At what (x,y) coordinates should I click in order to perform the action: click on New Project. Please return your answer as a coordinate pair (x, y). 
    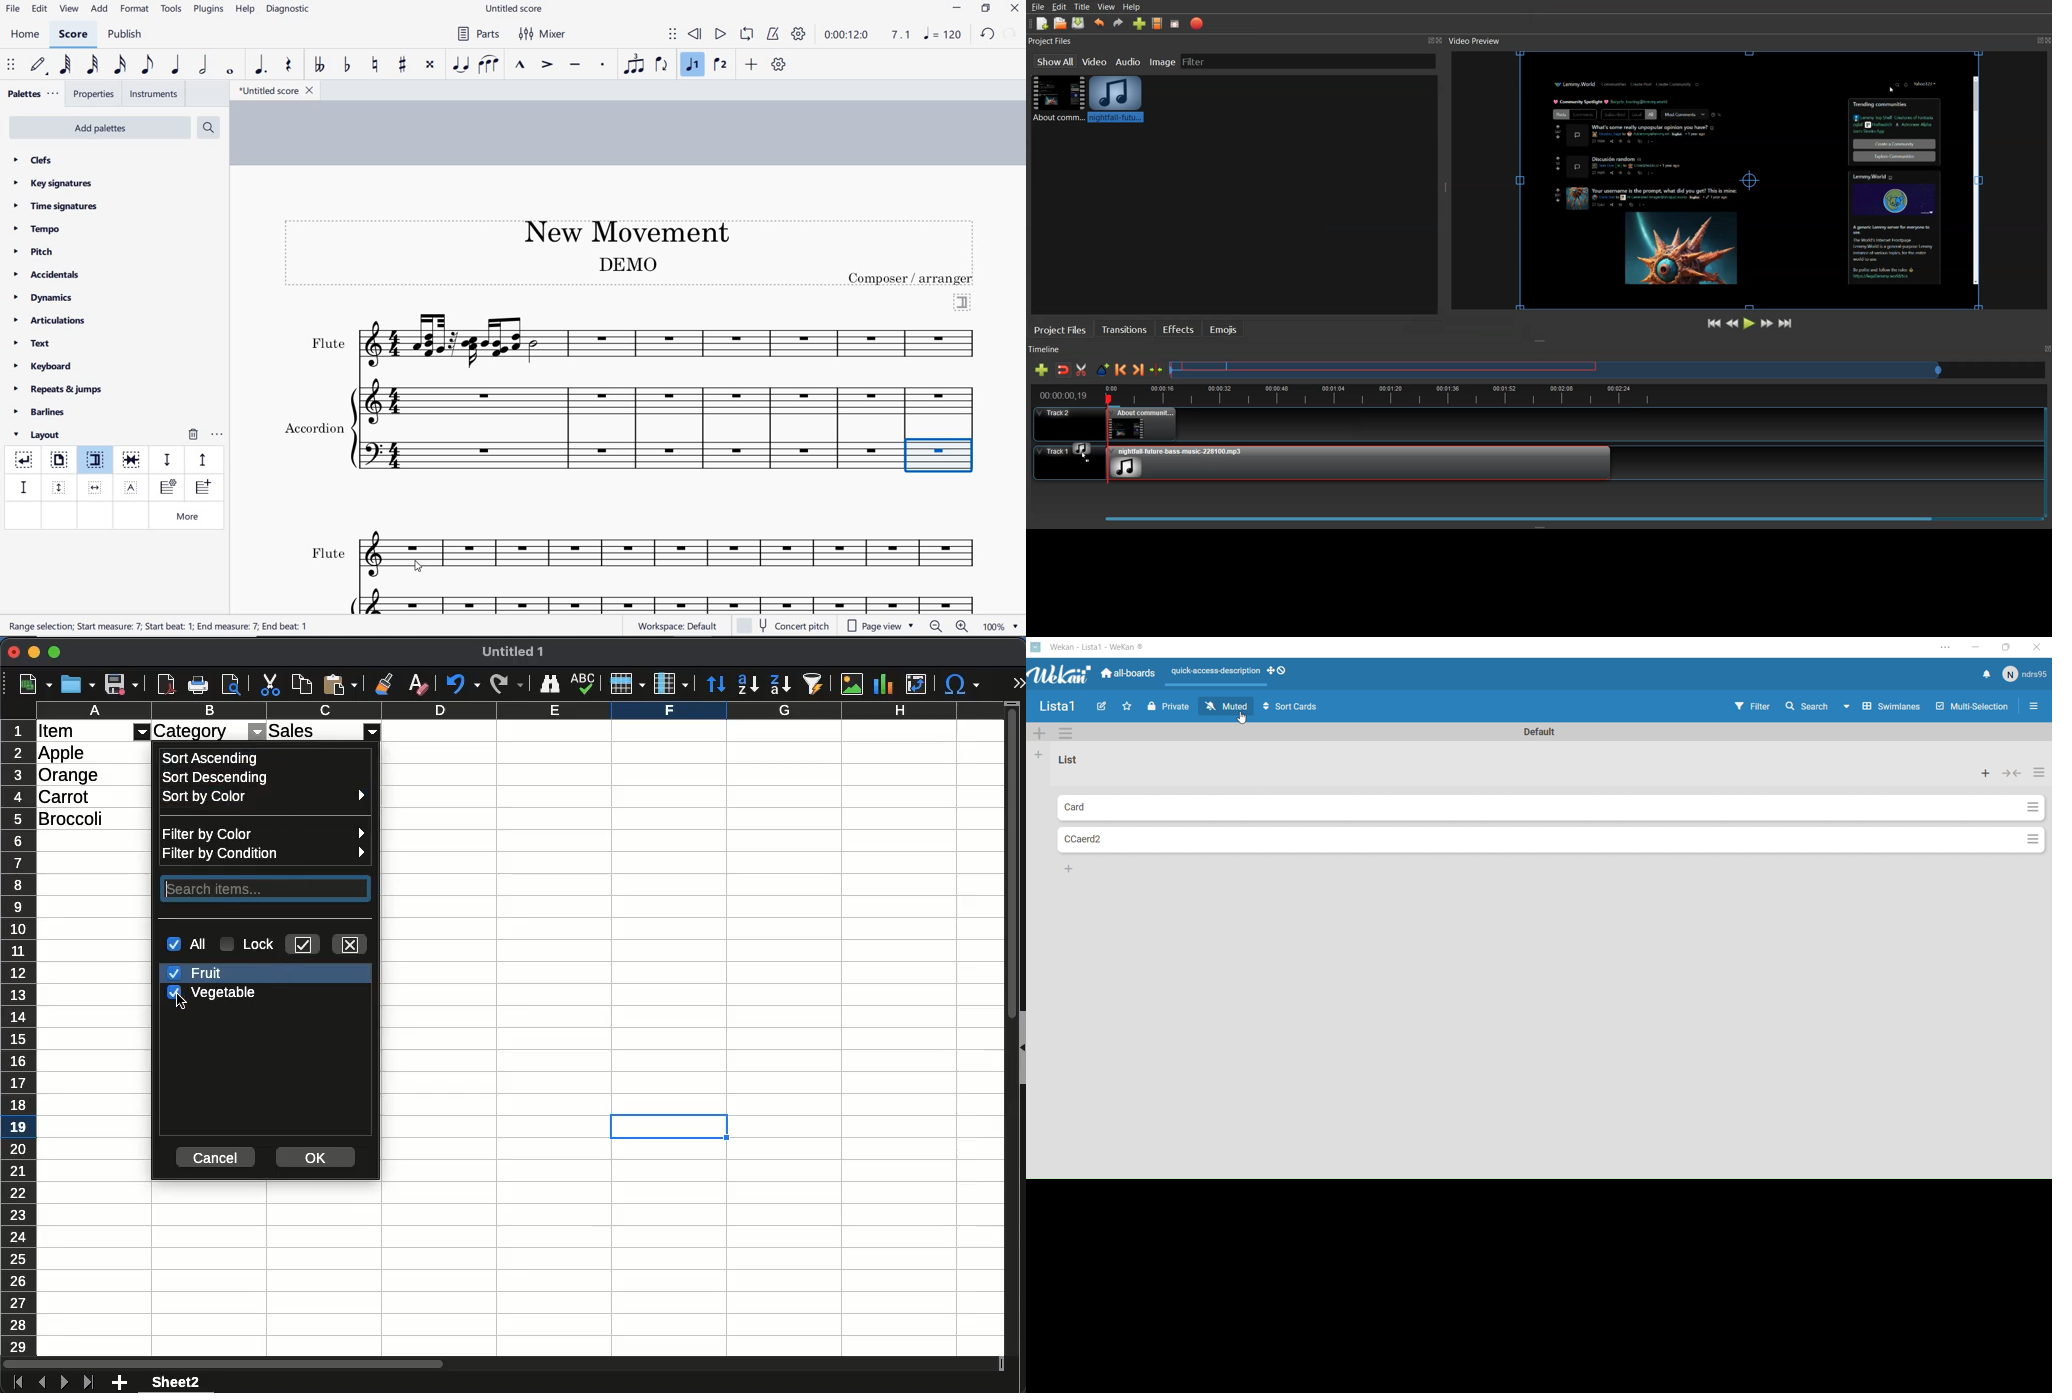
    Looking at the image, I should click on (1043, 24).